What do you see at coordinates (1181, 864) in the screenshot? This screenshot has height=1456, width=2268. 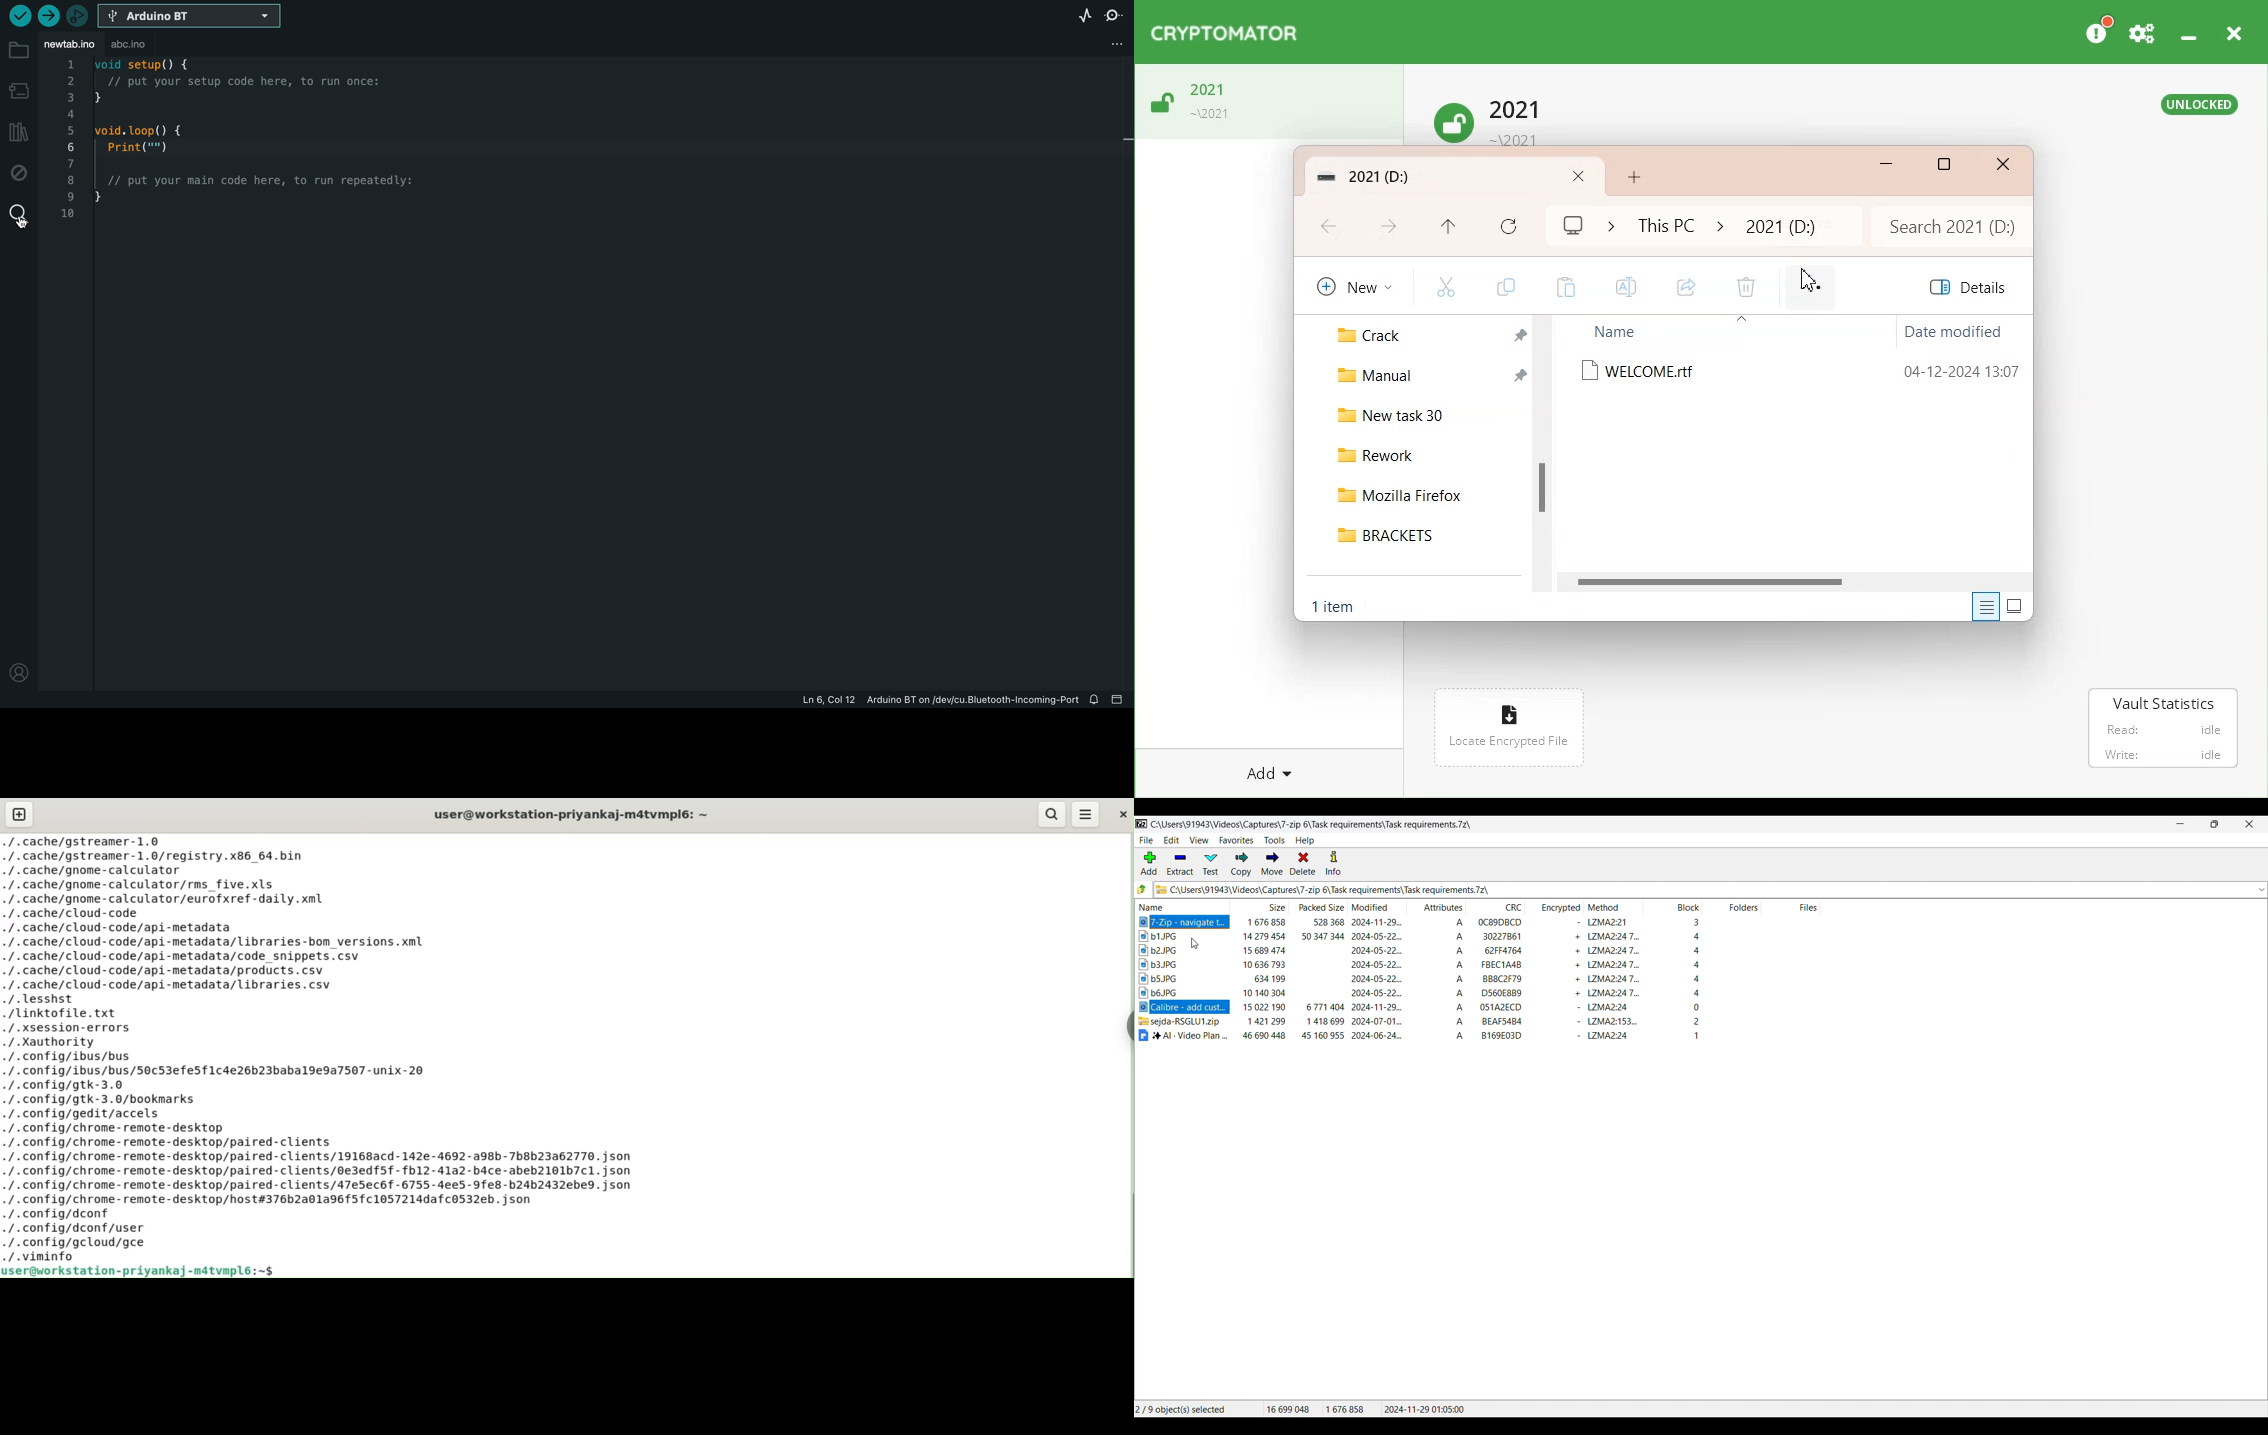 I see `Extract` at bounding box center [1181, 864].